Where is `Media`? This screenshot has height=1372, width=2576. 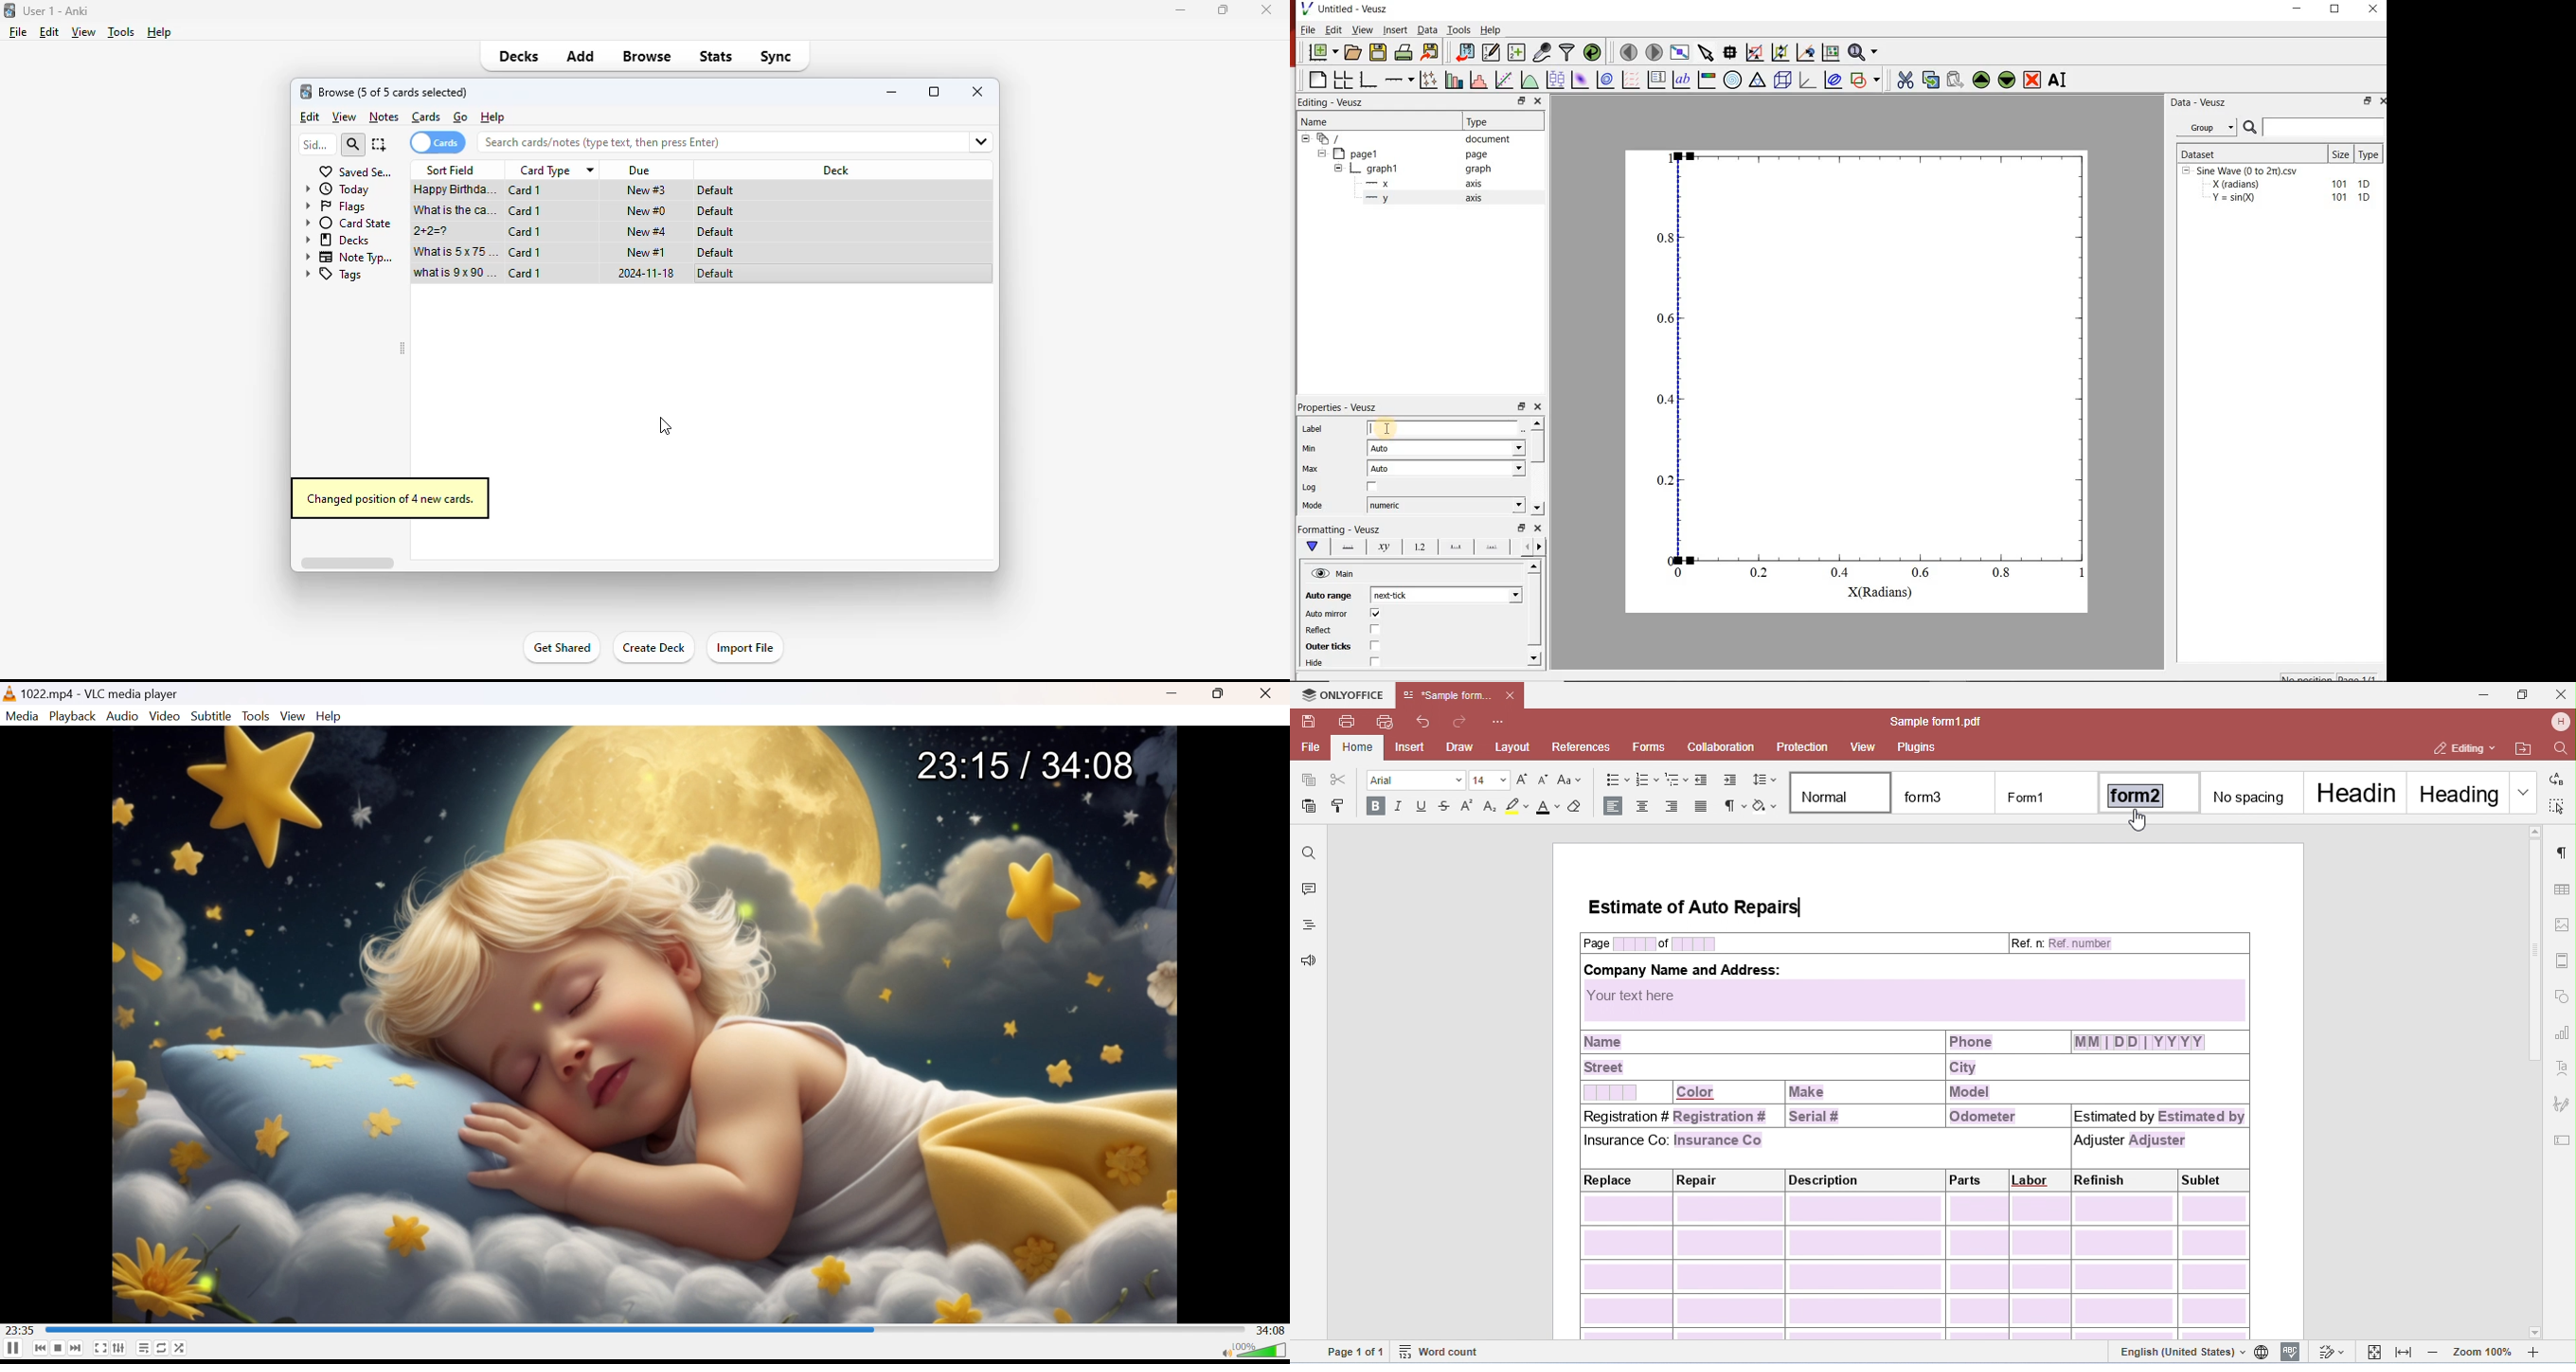
Media is located at coordinates (21, 716).